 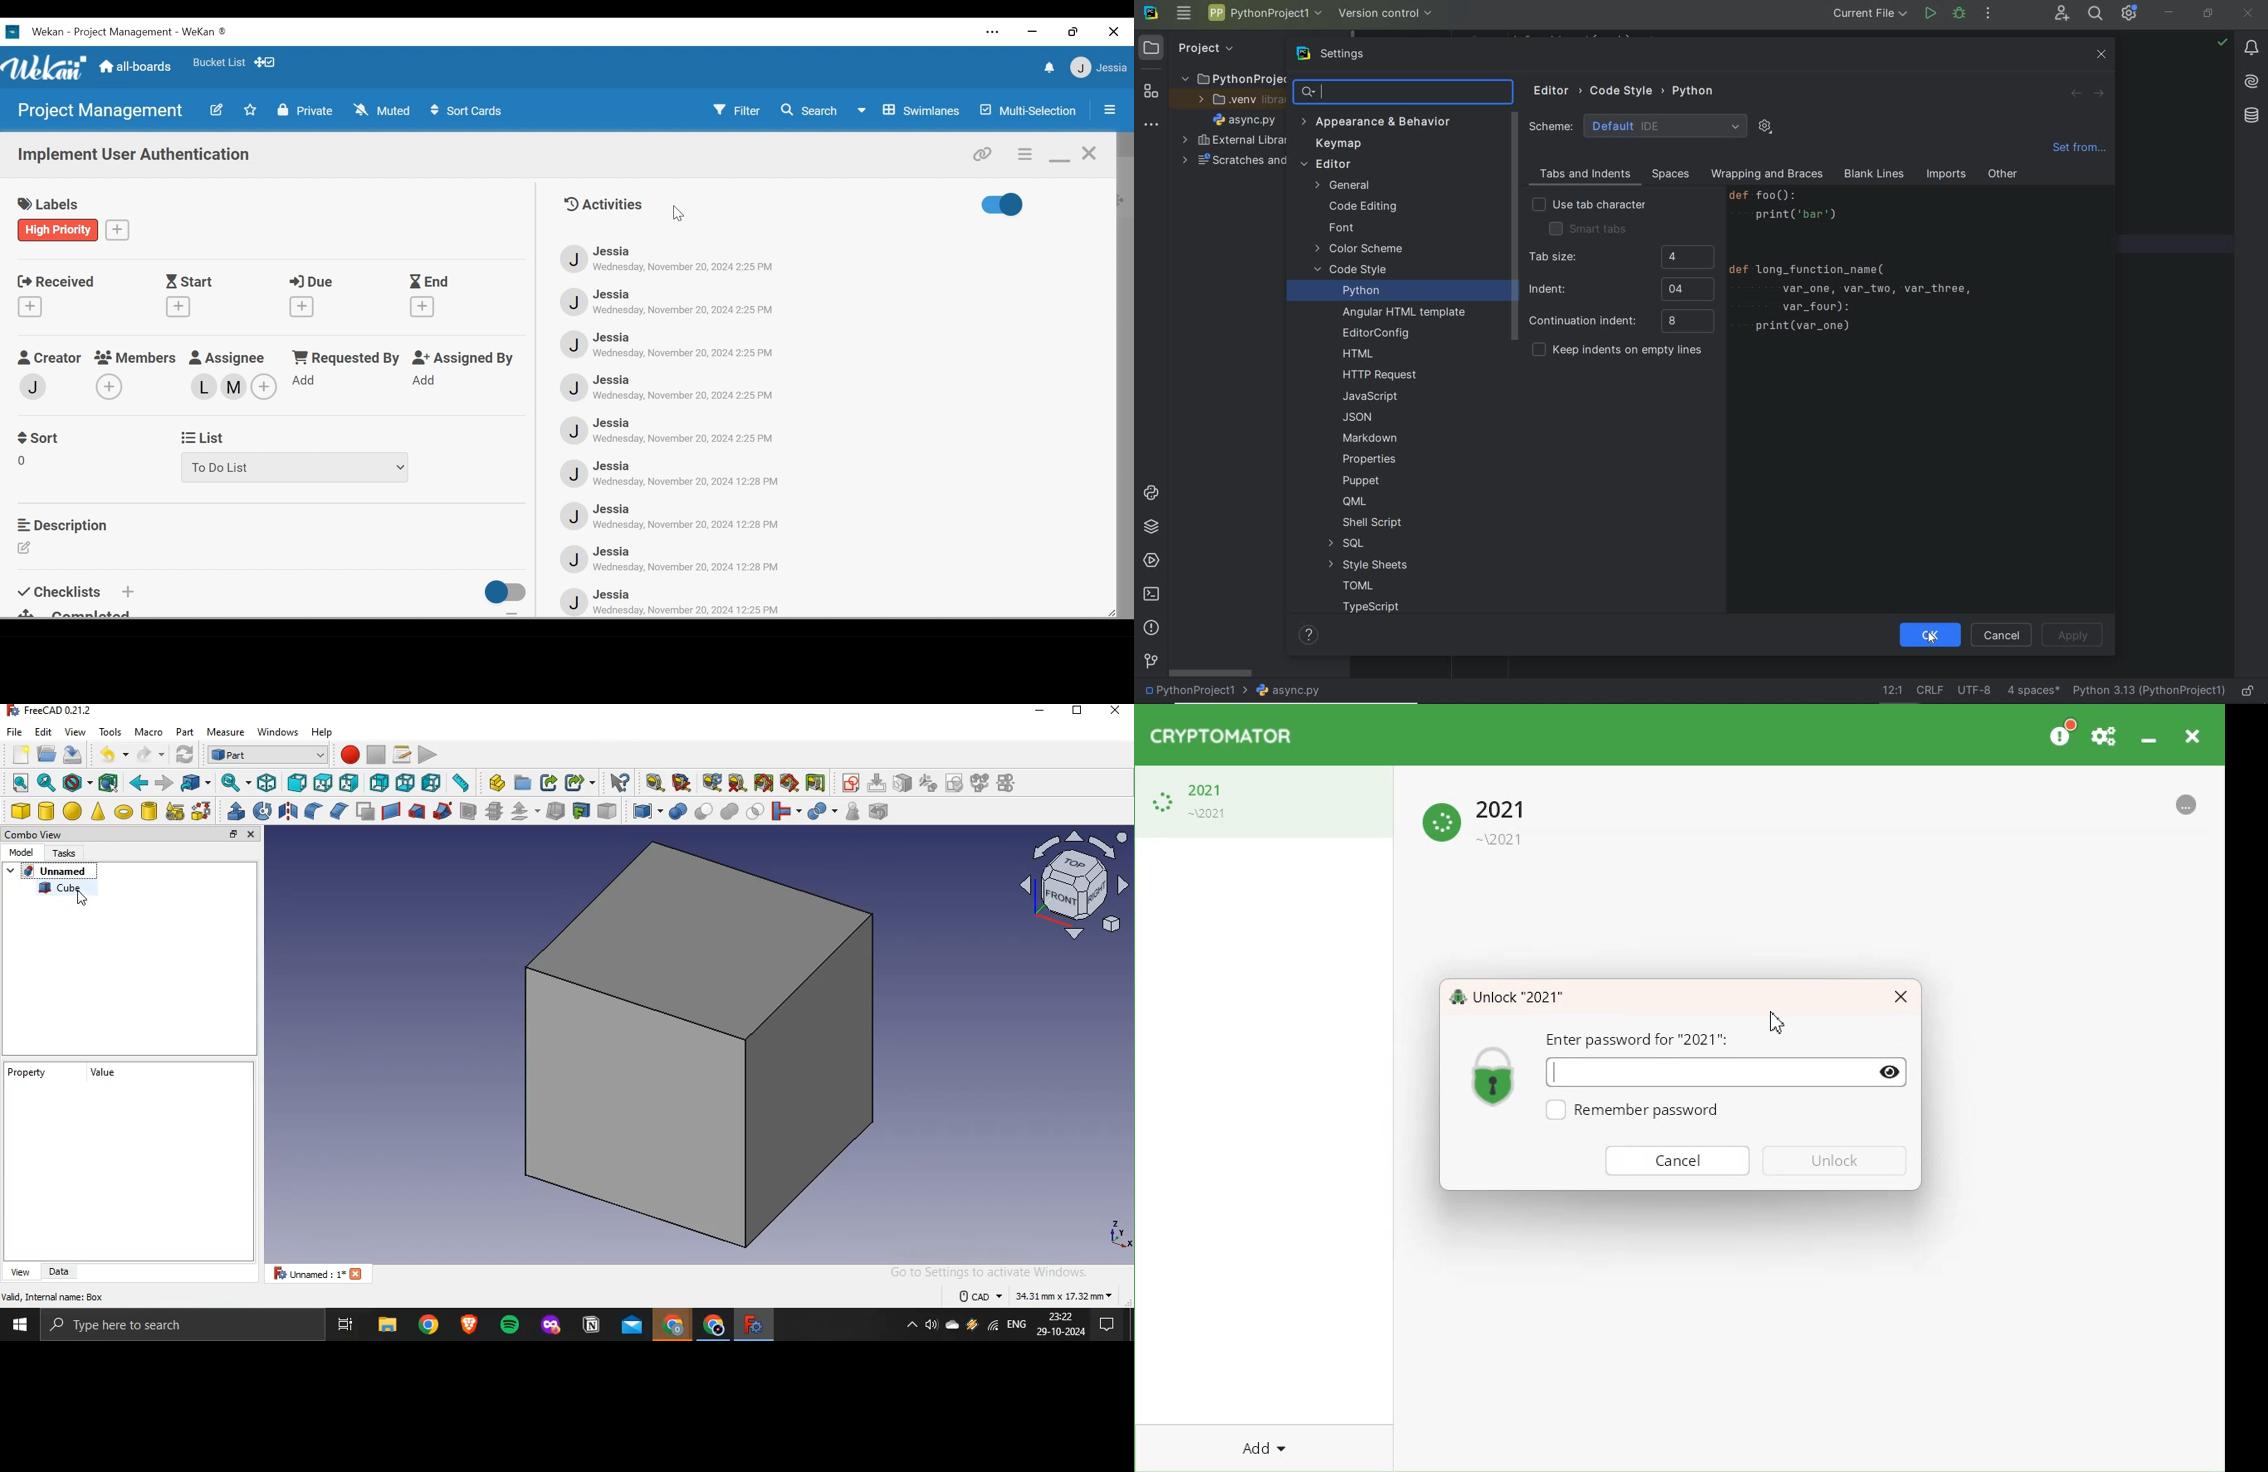 I want to click on main menu, so click(x=1185, y=13).